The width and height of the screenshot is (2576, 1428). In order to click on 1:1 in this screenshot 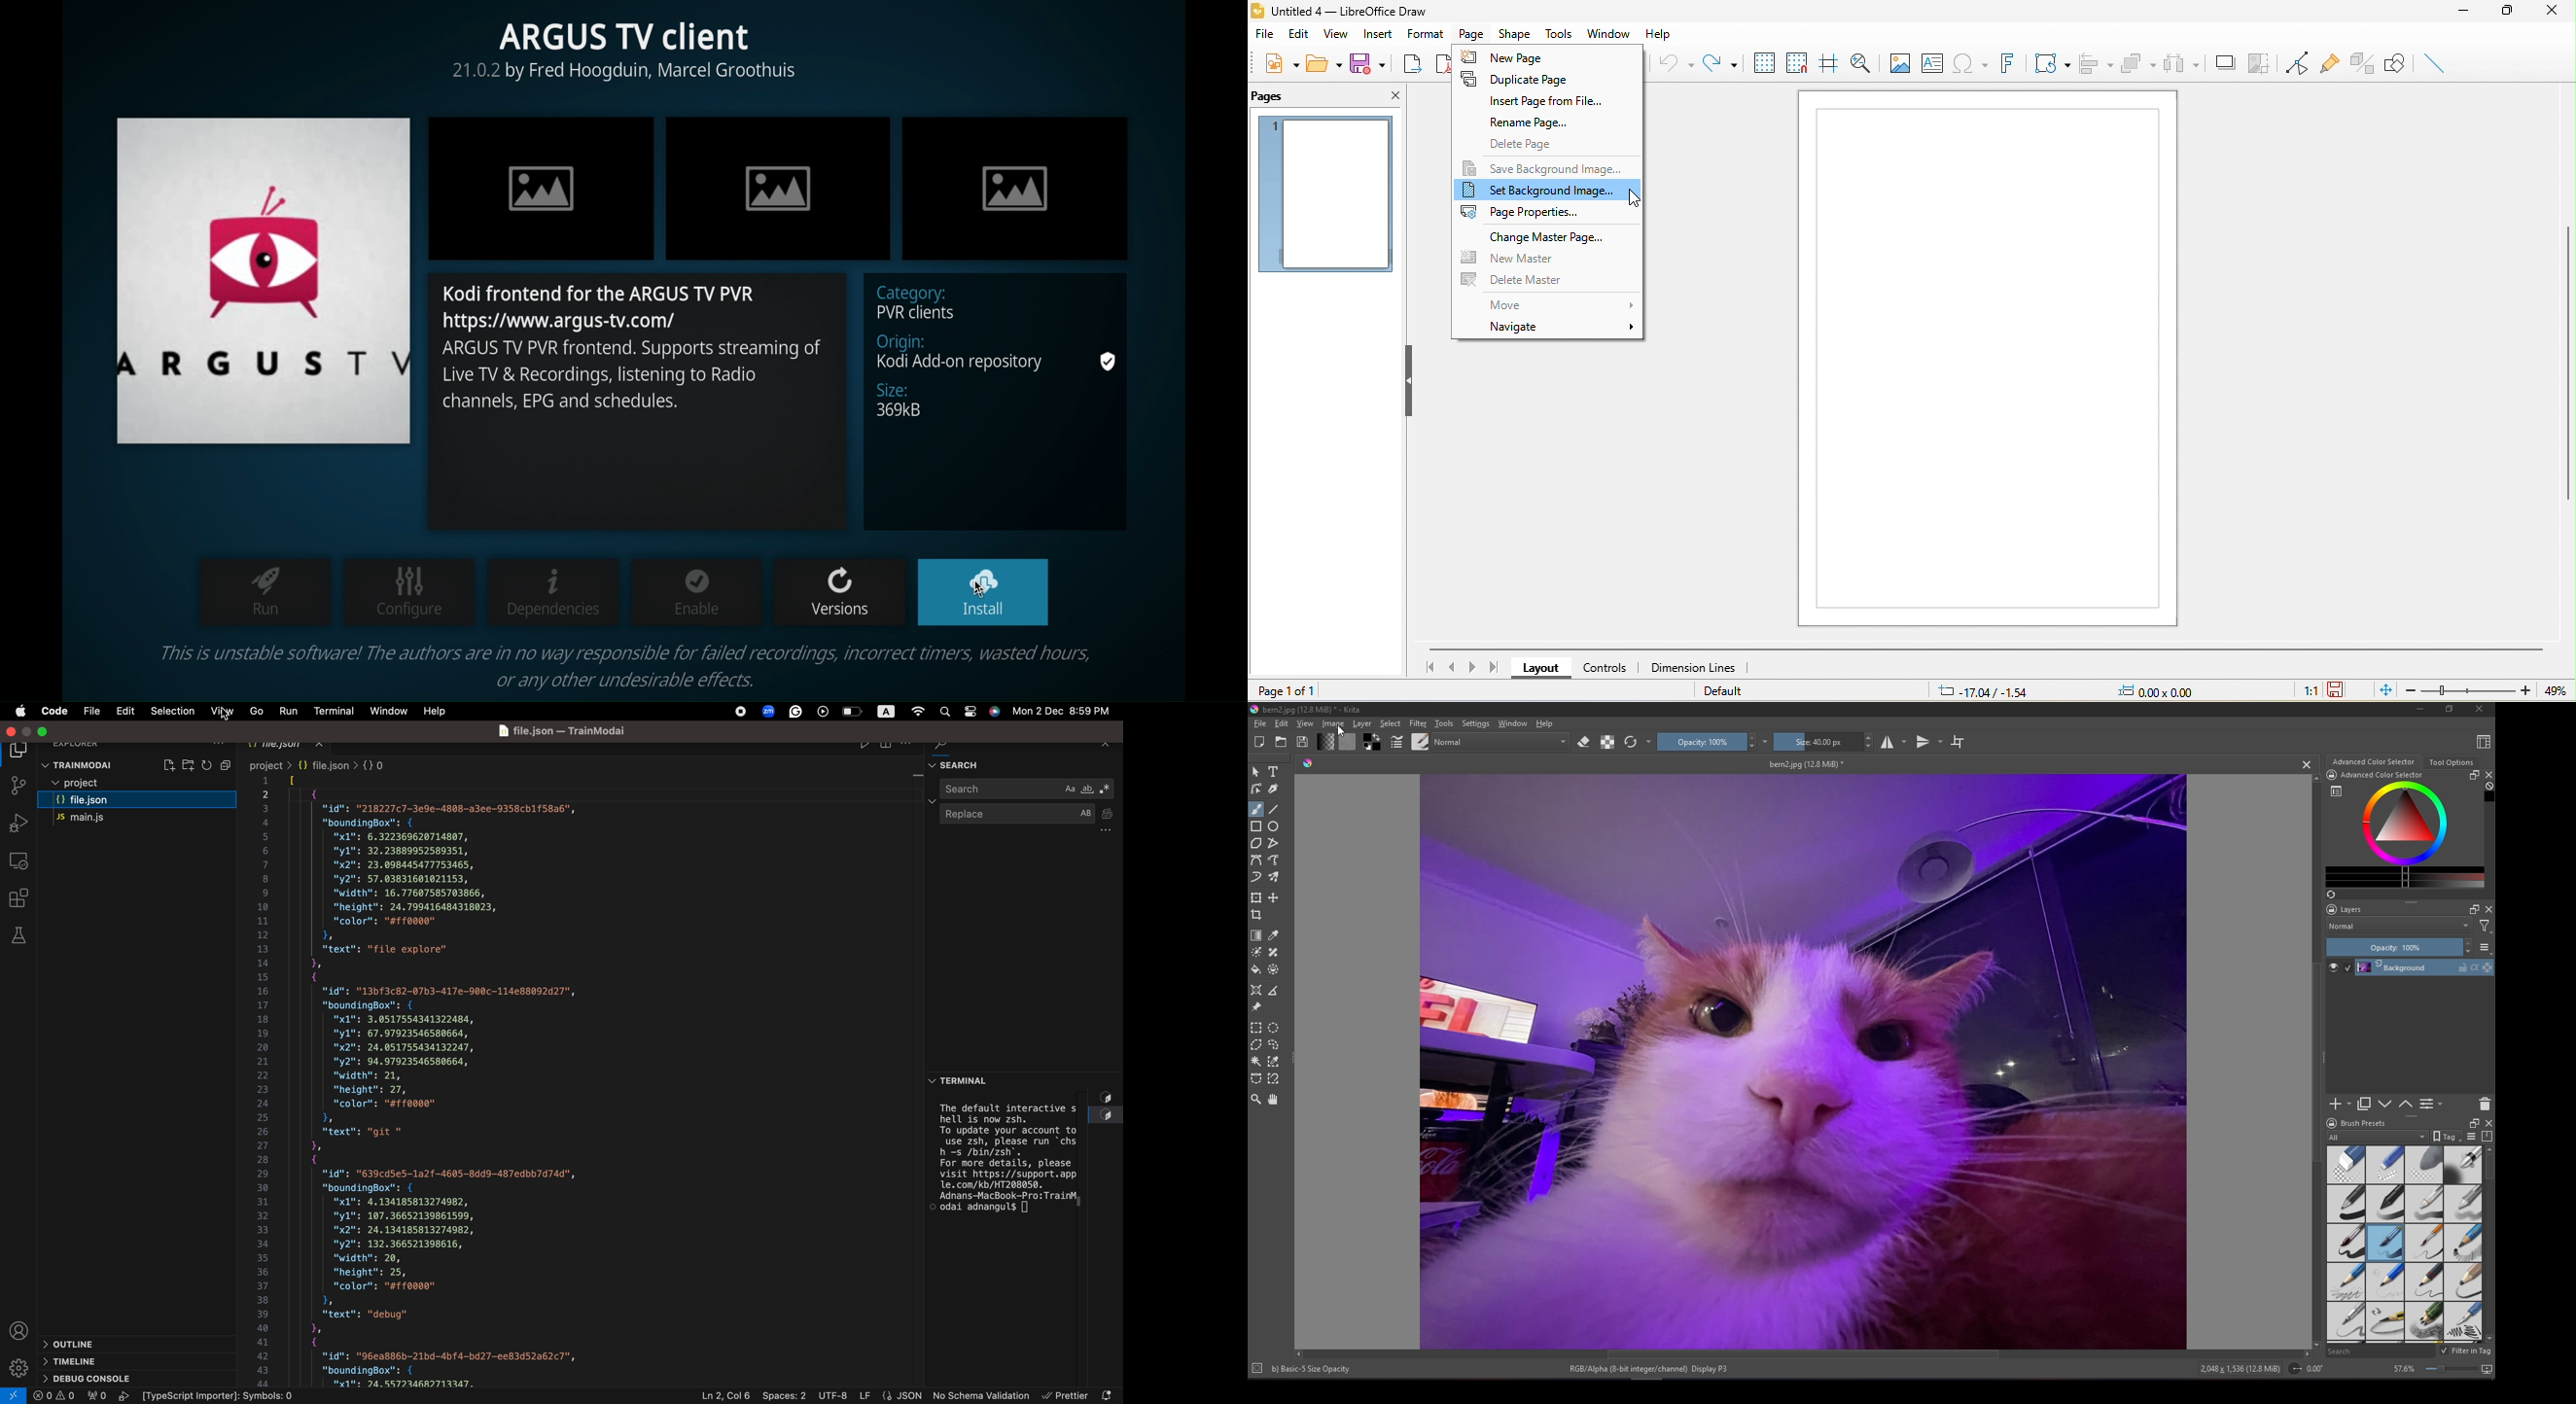, I will do `click(2298, 691)`.